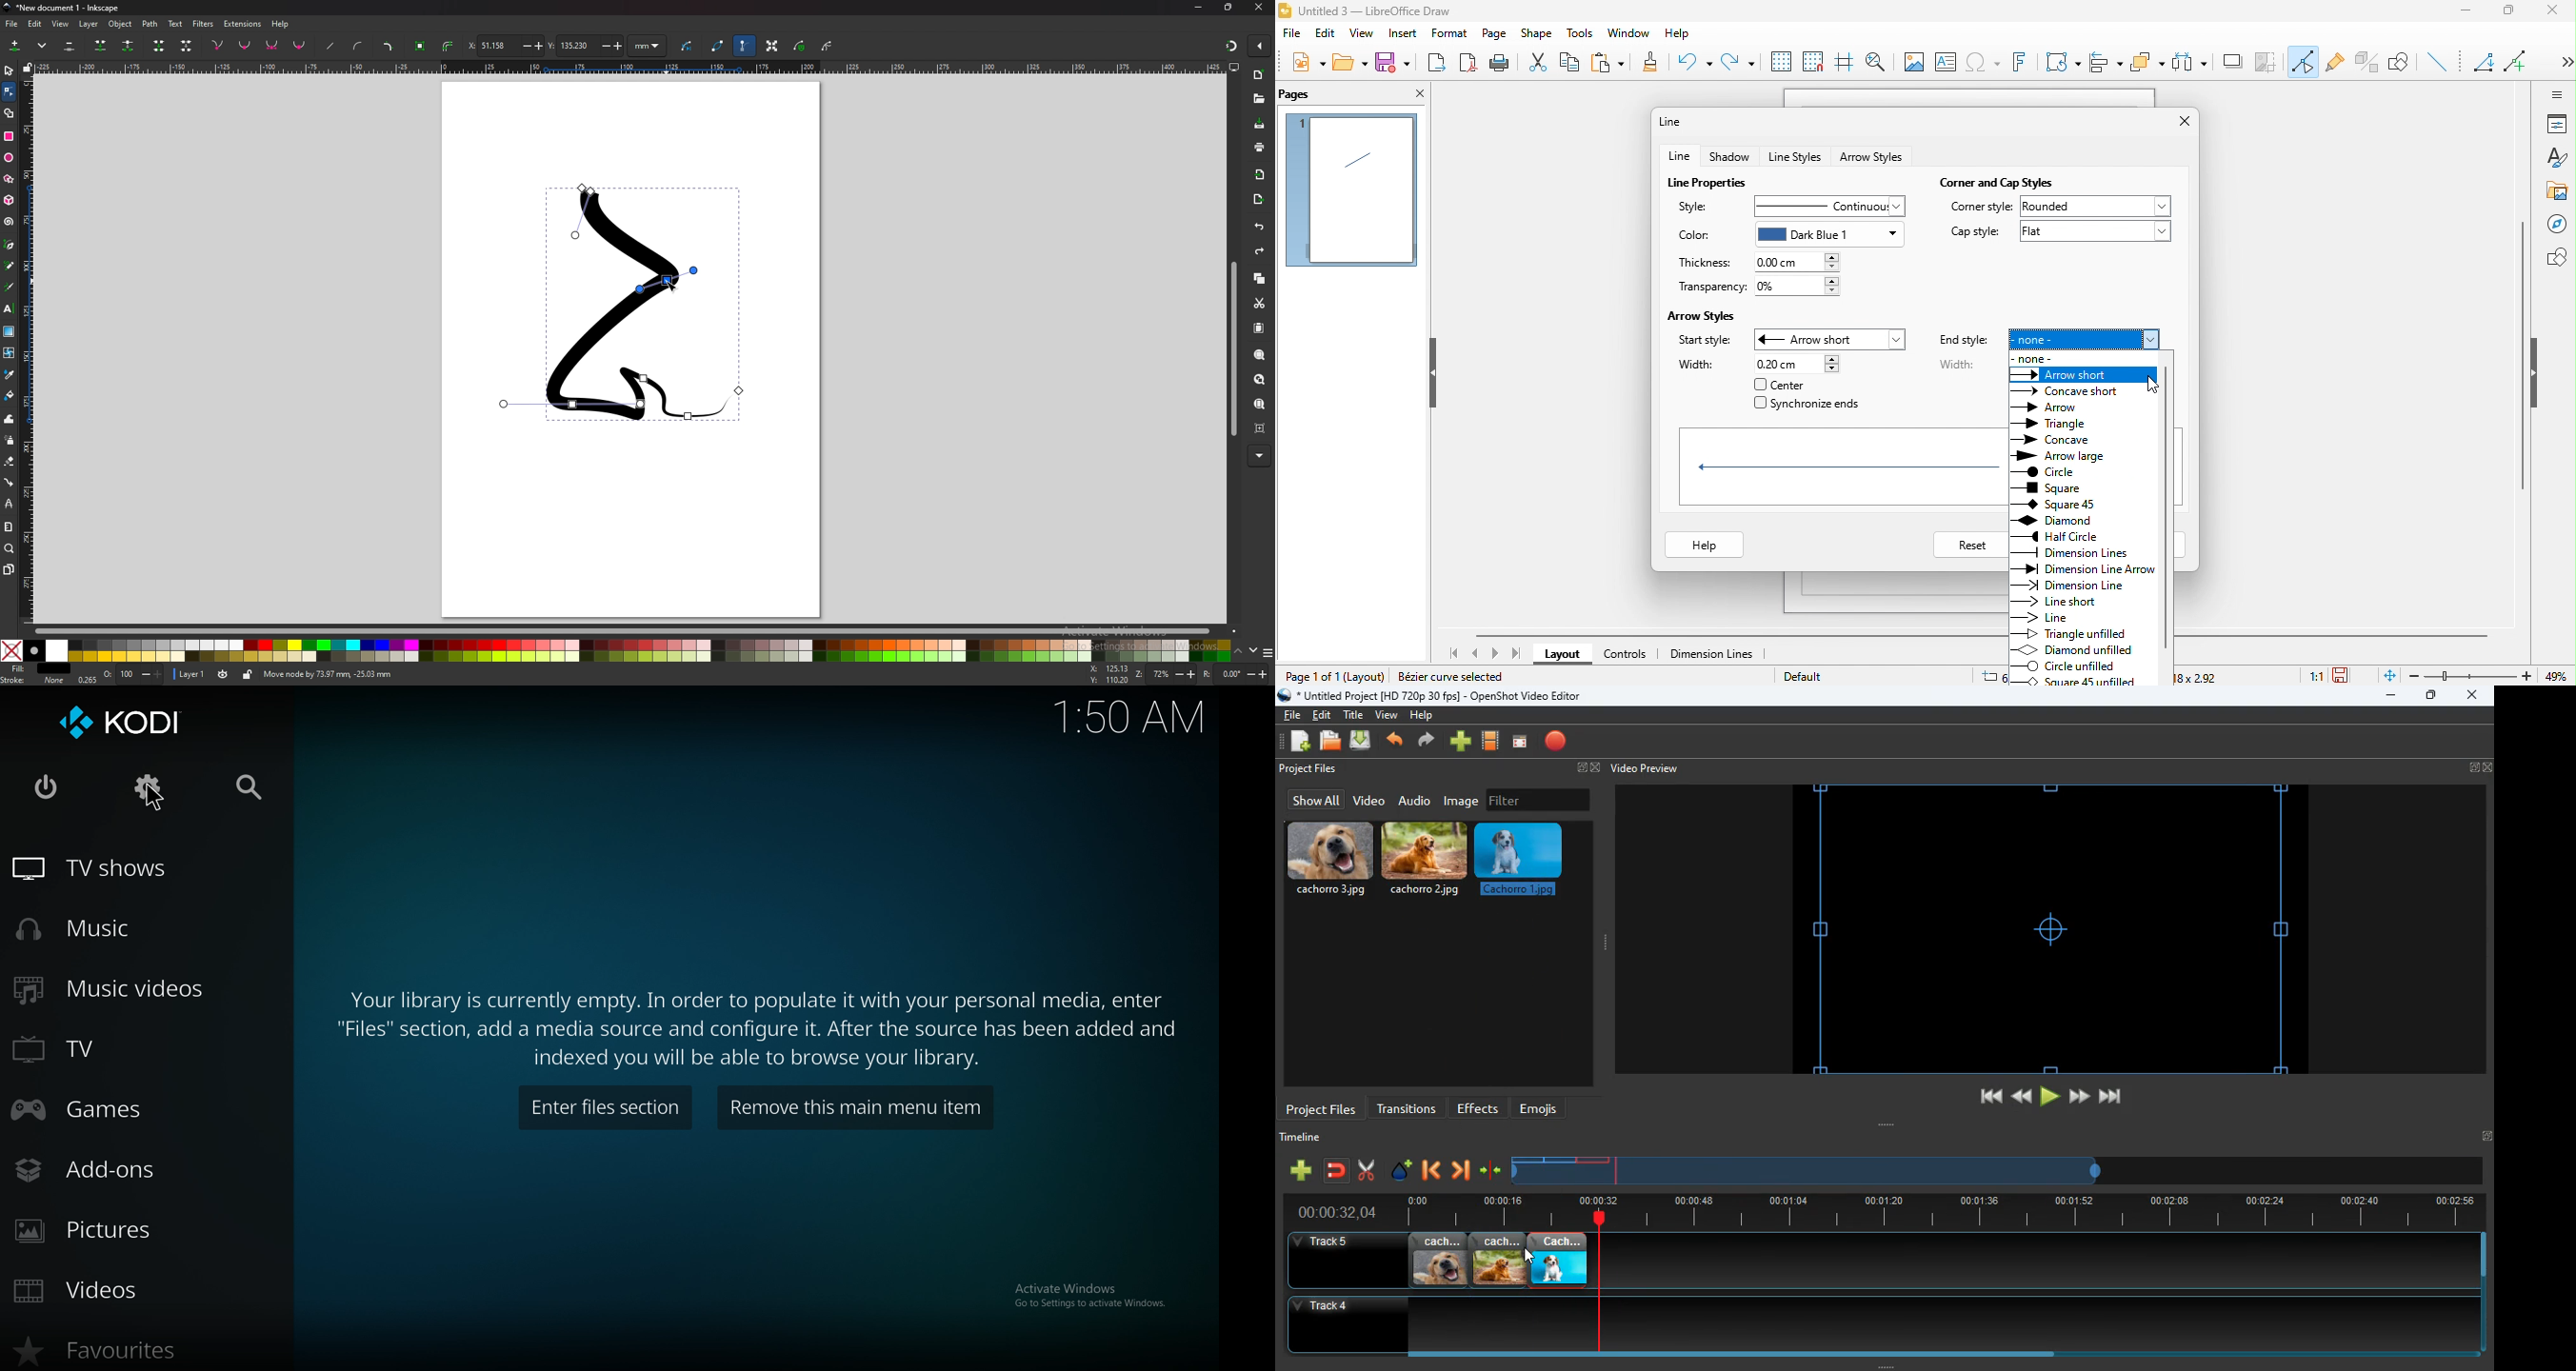  Describe the element at coordinates (9, 353) in the screenshot. I see `mesh` at that location.